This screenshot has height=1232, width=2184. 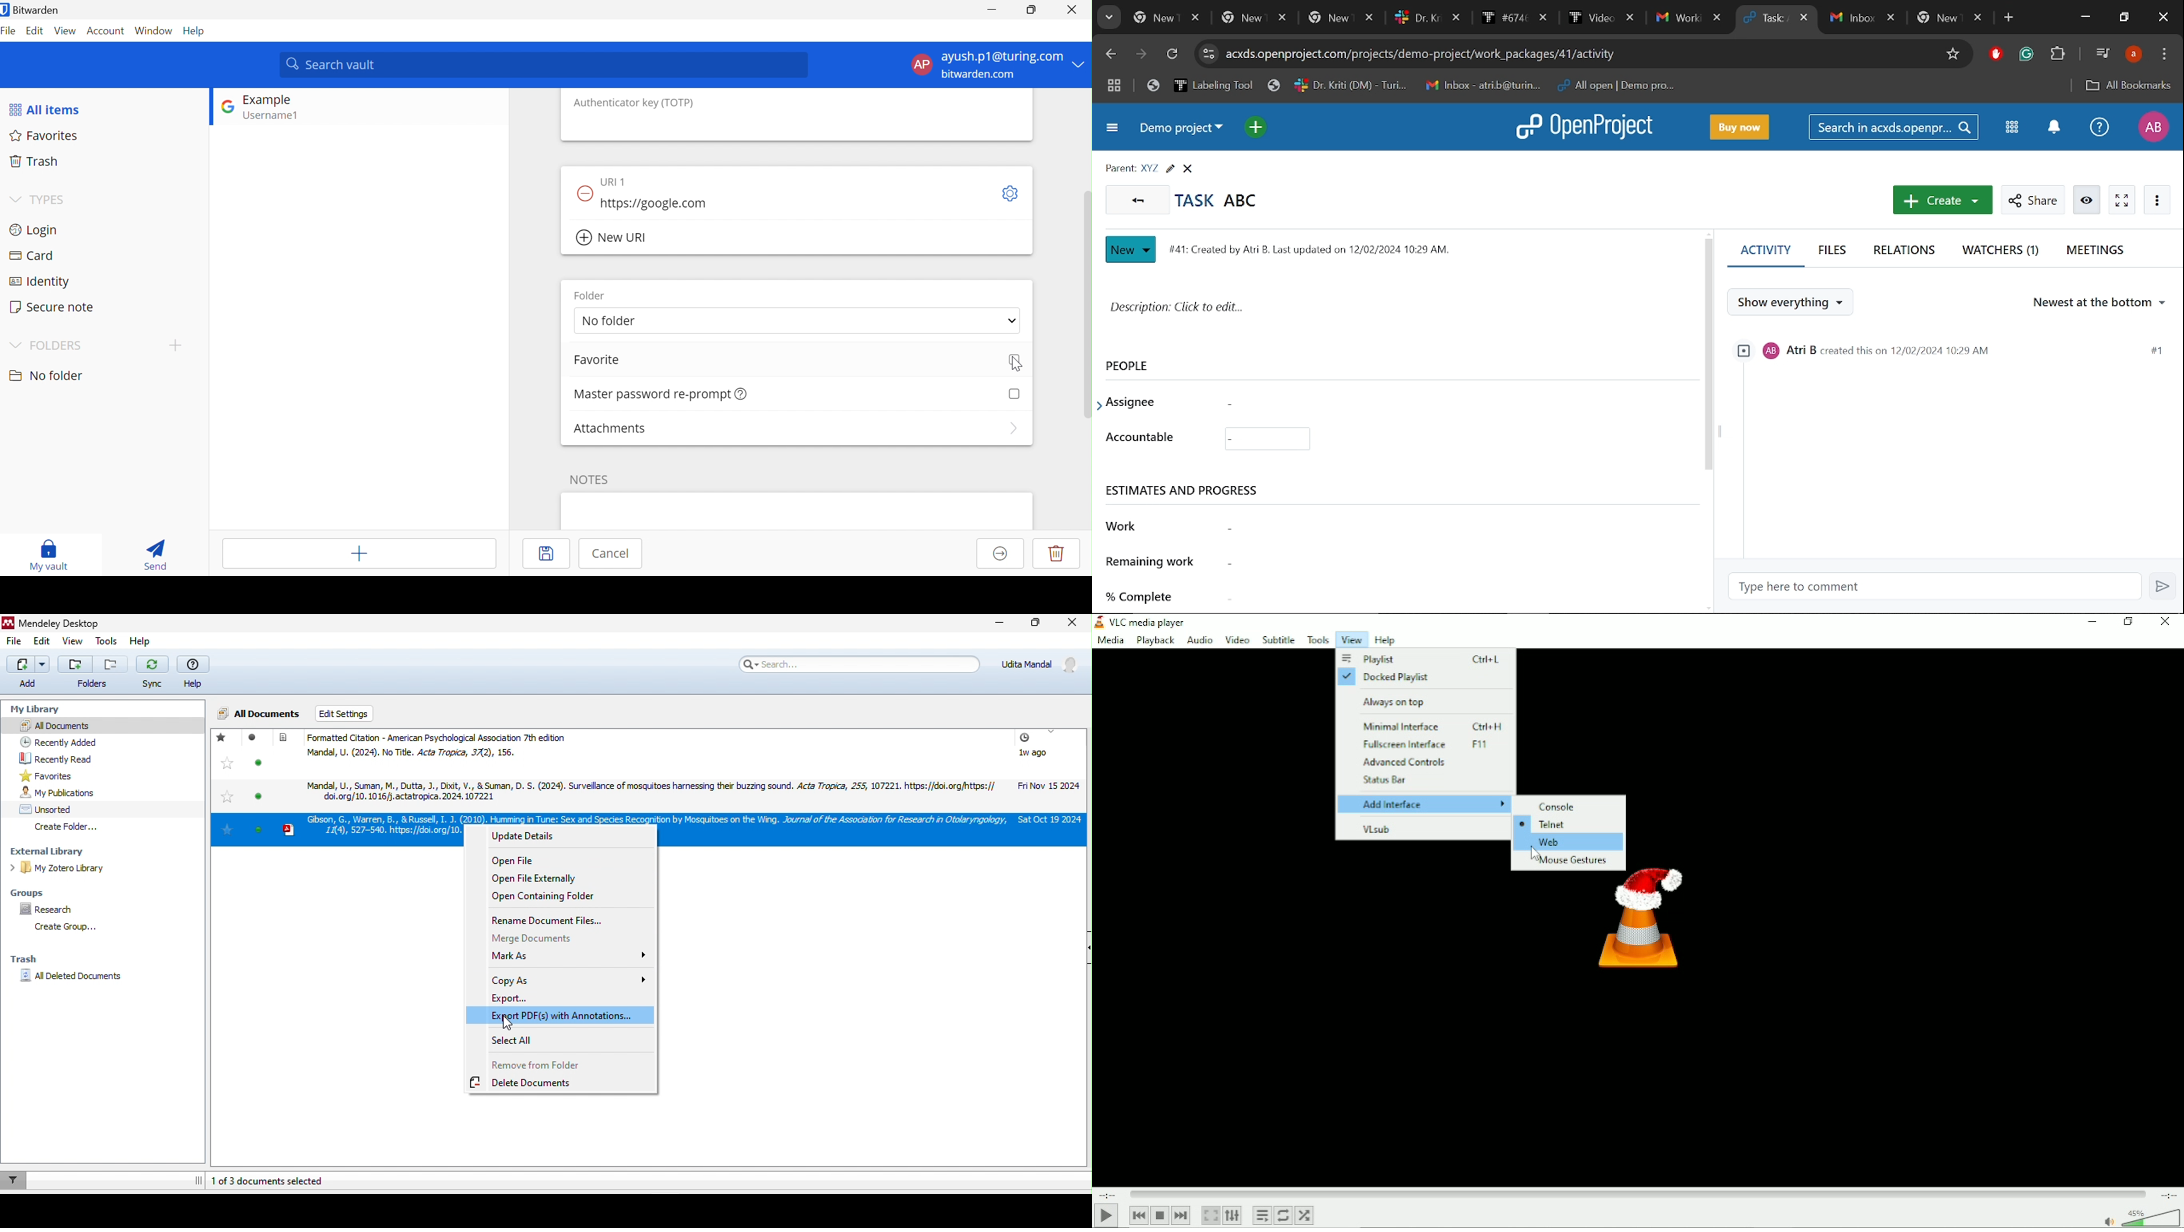 What do you see at coordinates (28, 674) in the screenshot?
I see `add` at bounding box center [28, 674].